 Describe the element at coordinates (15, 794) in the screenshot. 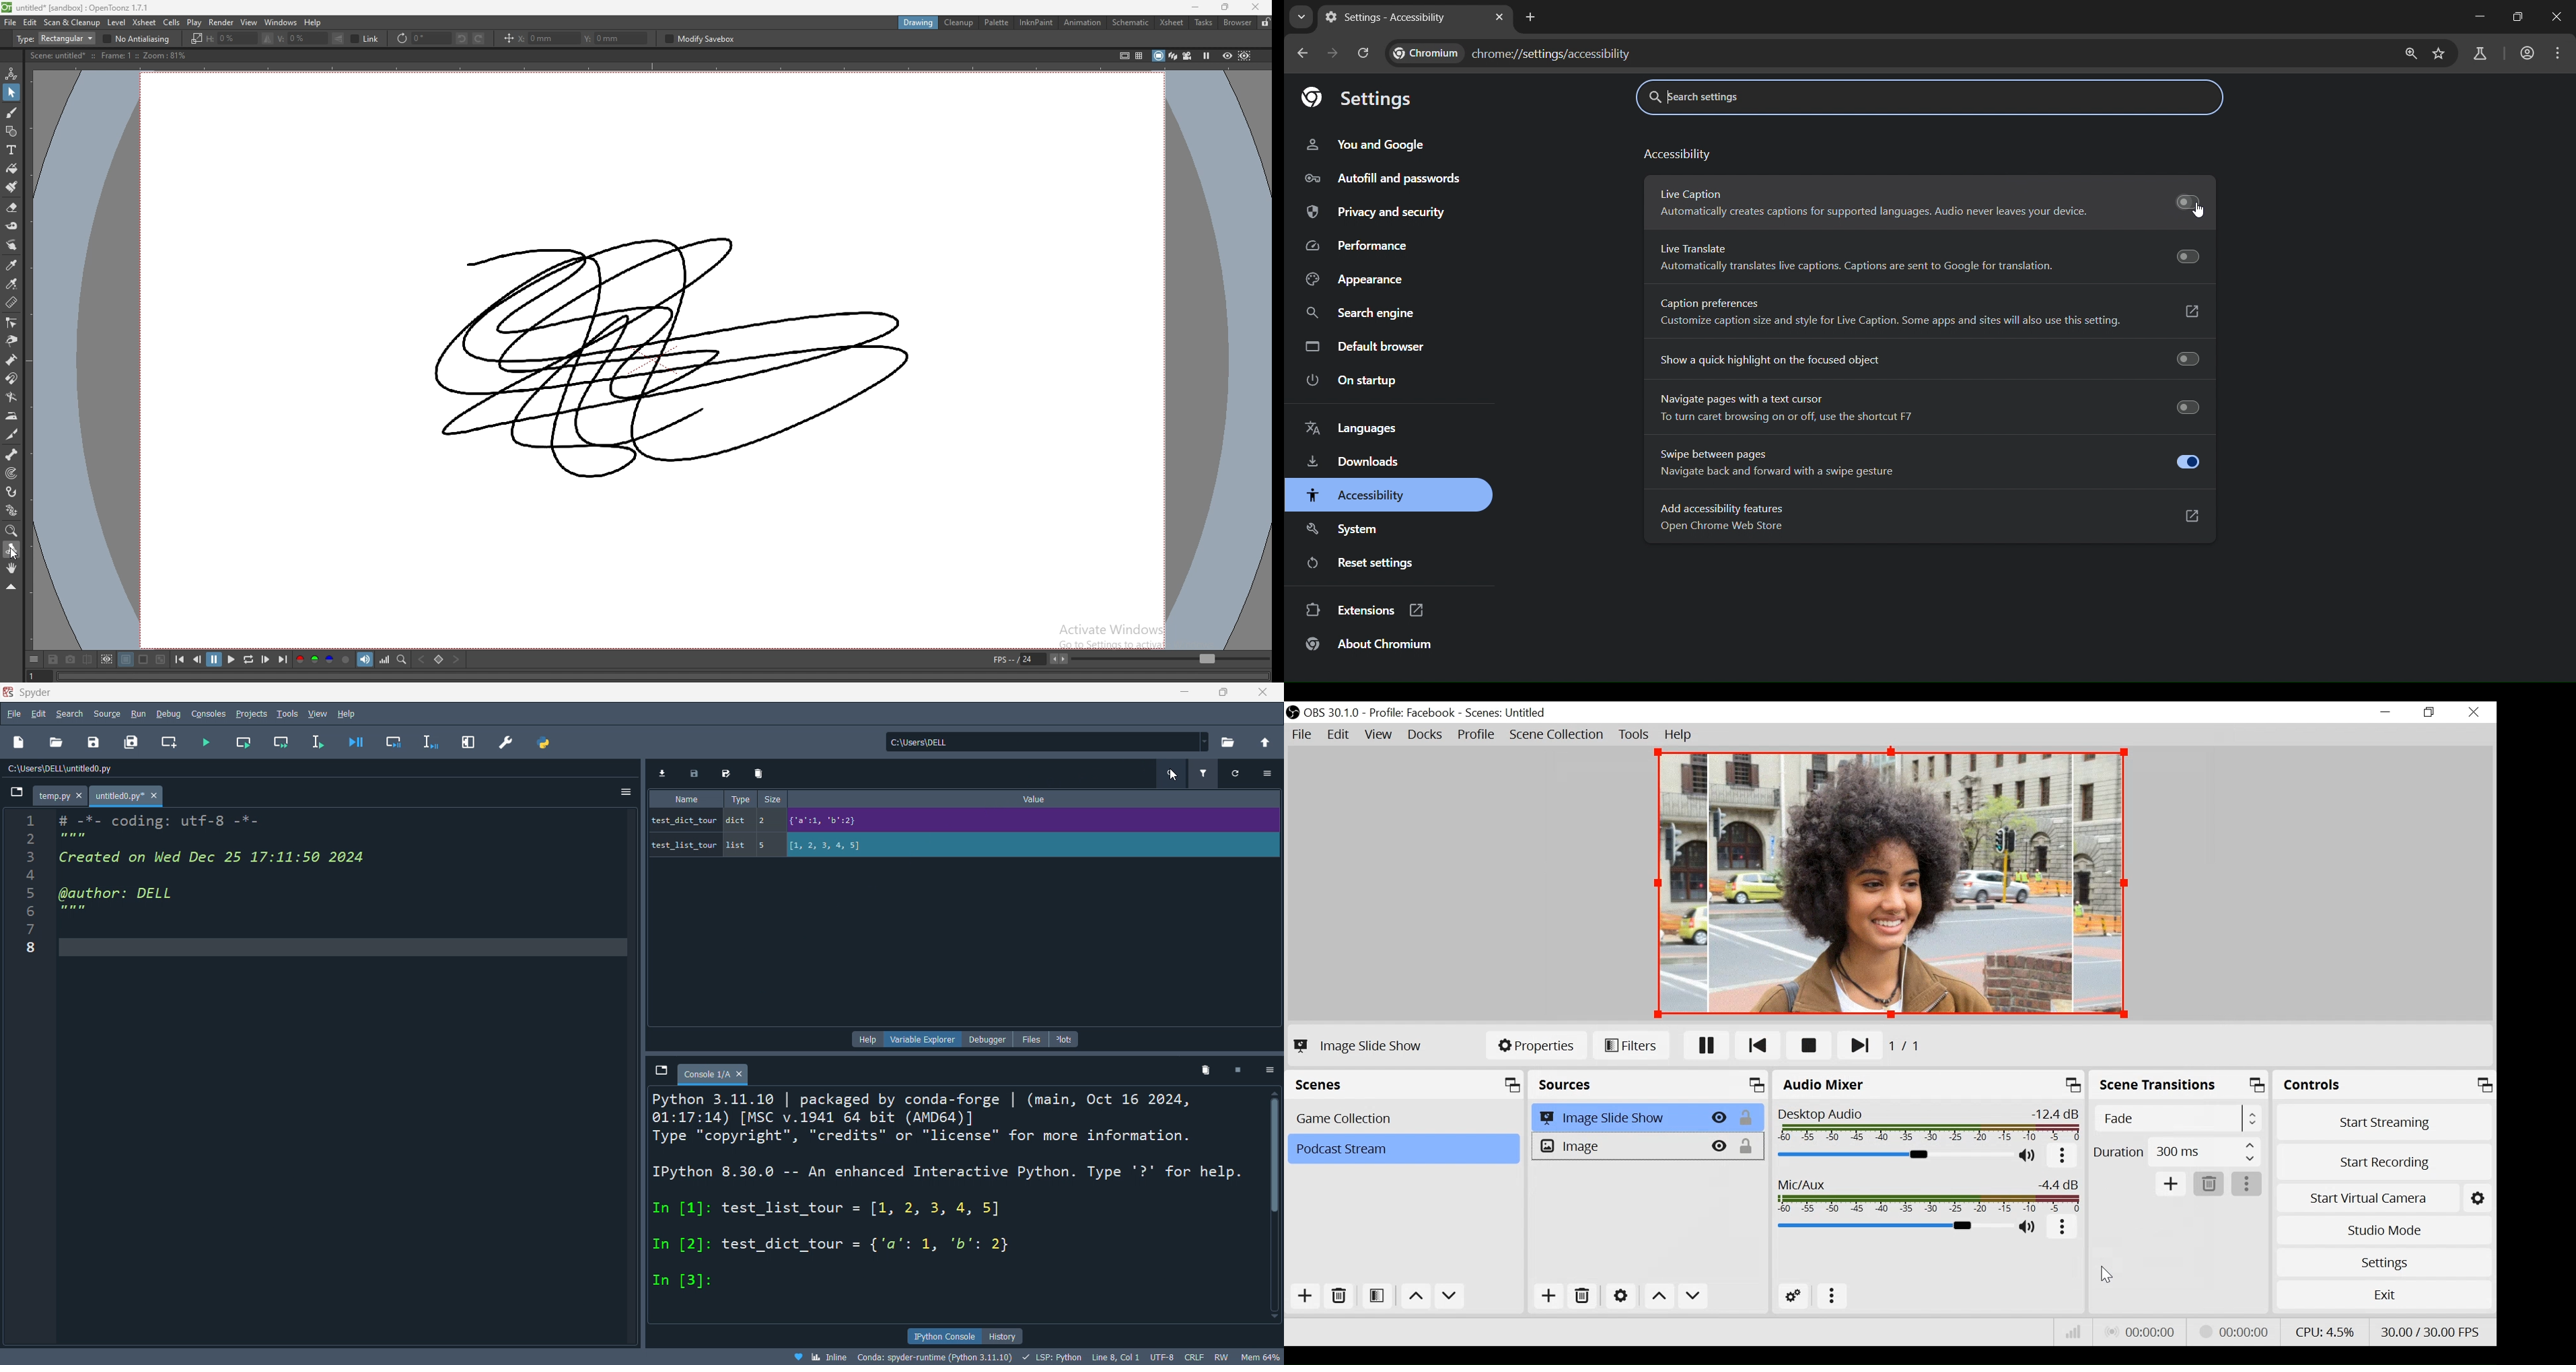

I see `browse tabs` at that location.